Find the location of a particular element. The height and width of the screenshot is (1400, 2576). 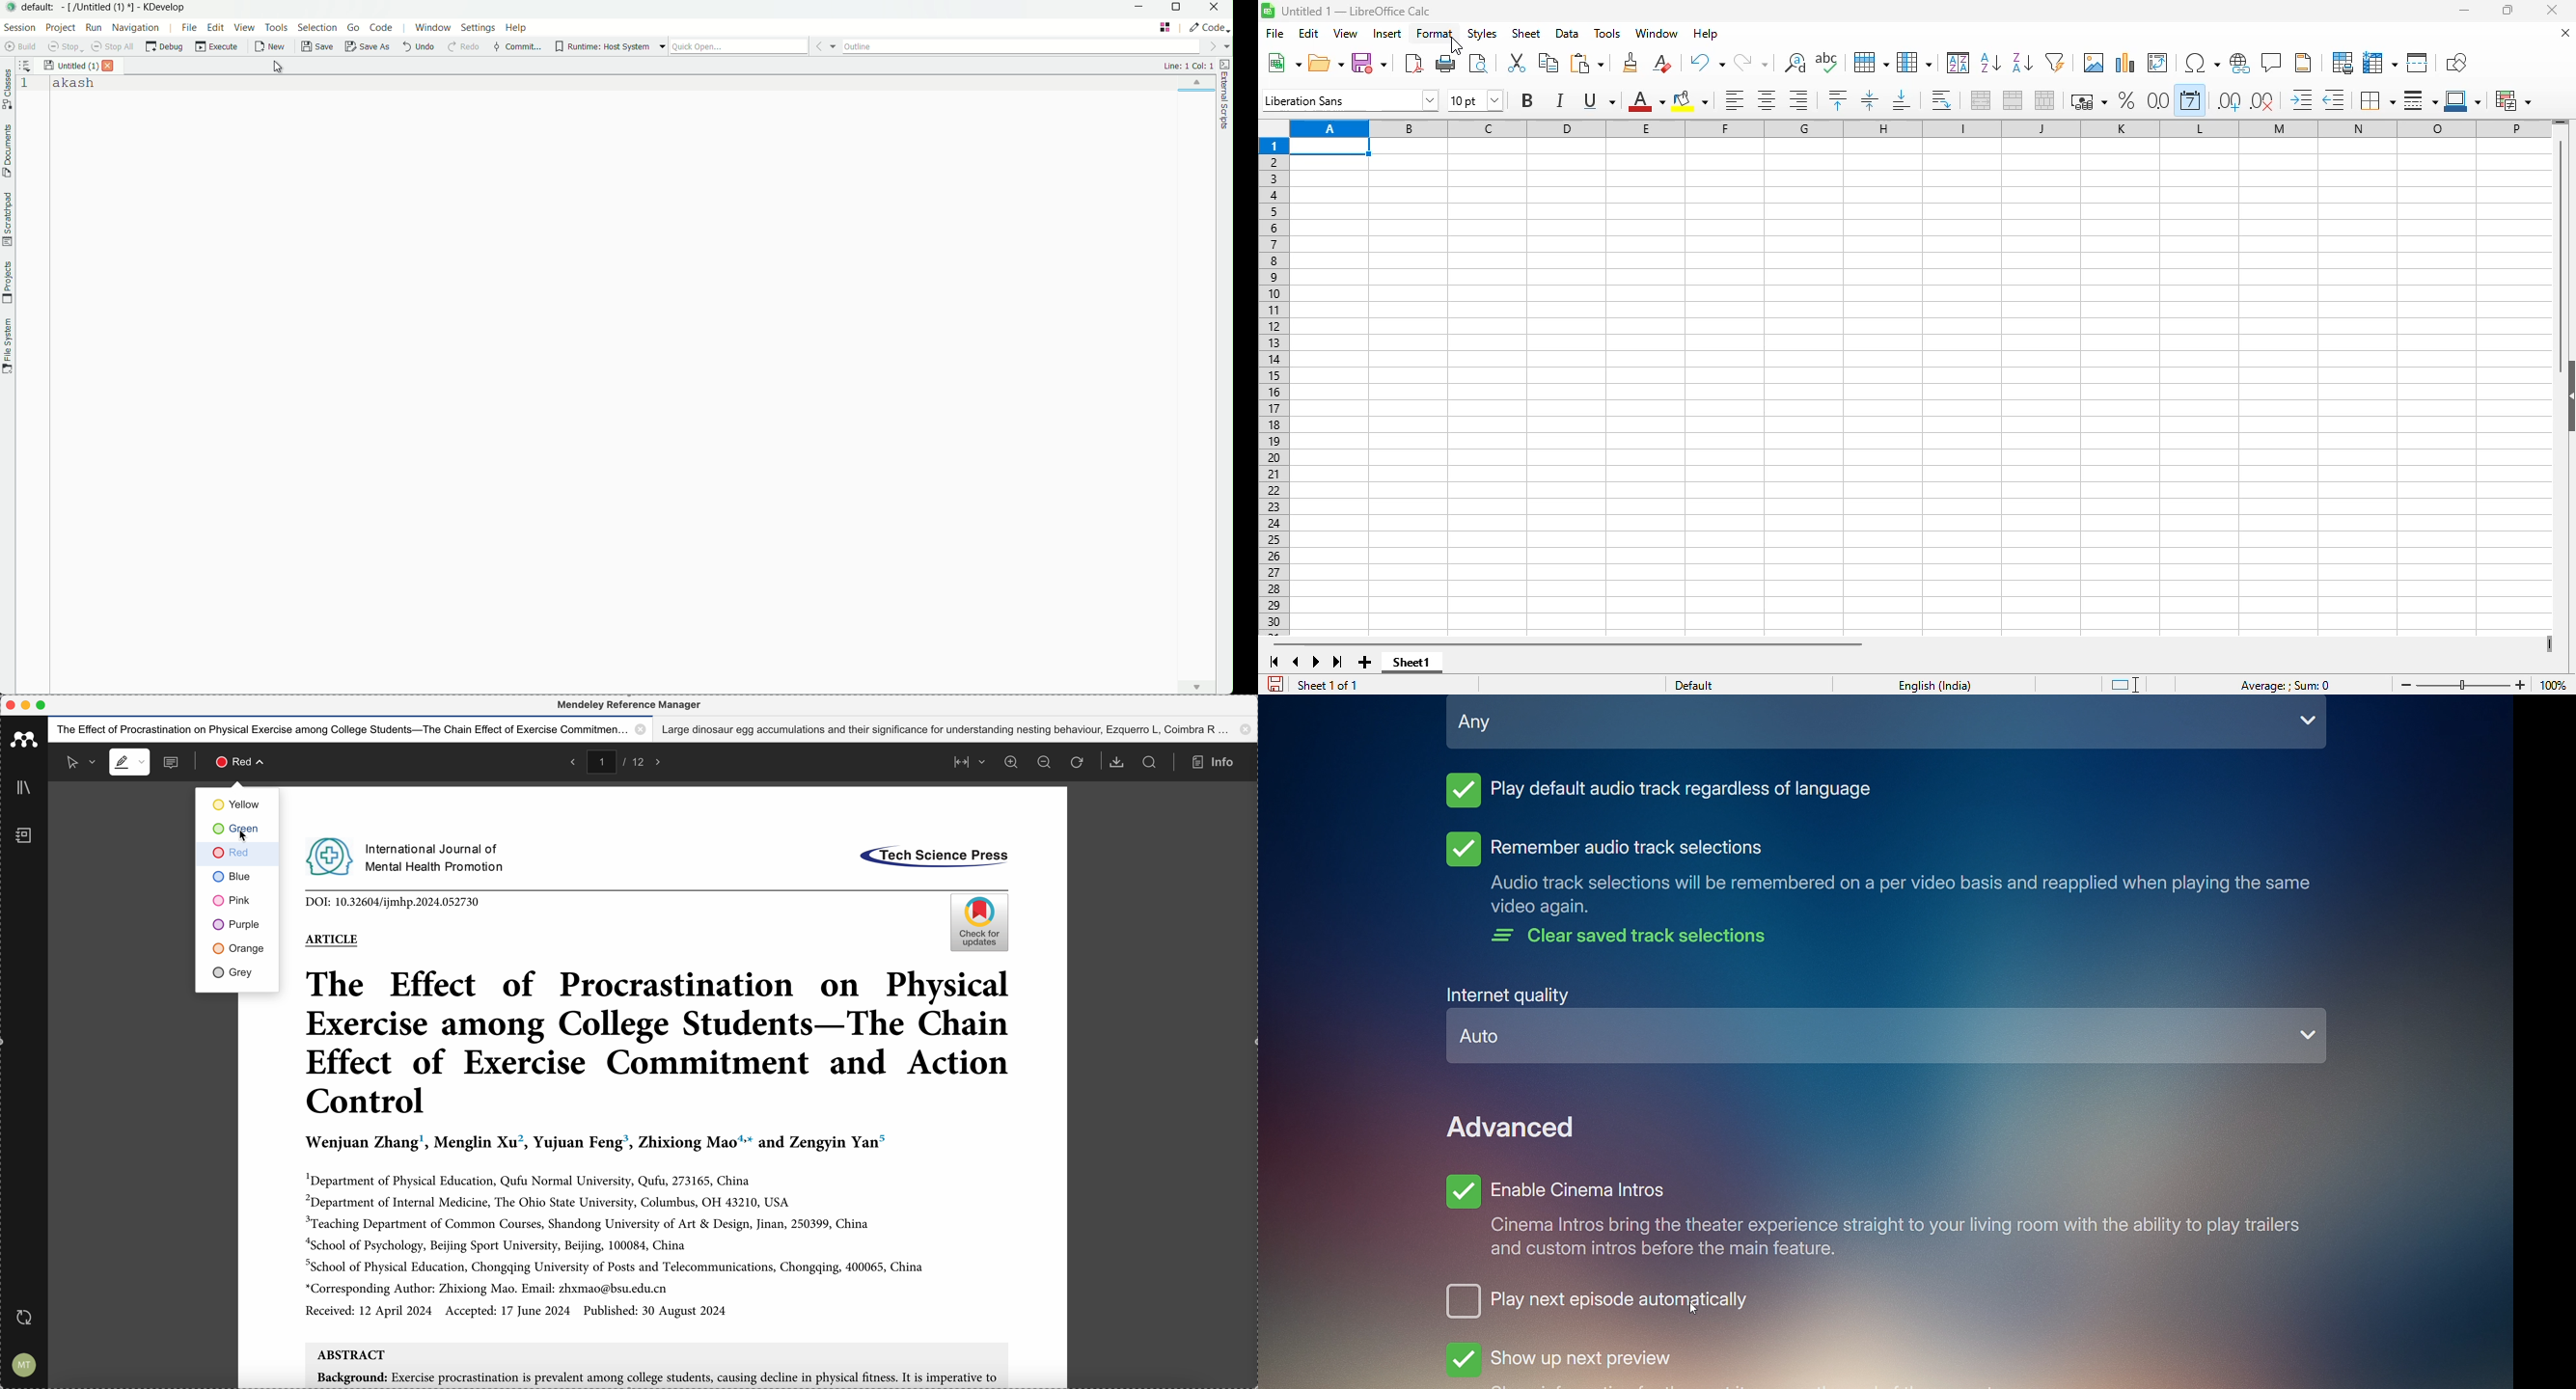

grey is located at coordinates (231, 974).